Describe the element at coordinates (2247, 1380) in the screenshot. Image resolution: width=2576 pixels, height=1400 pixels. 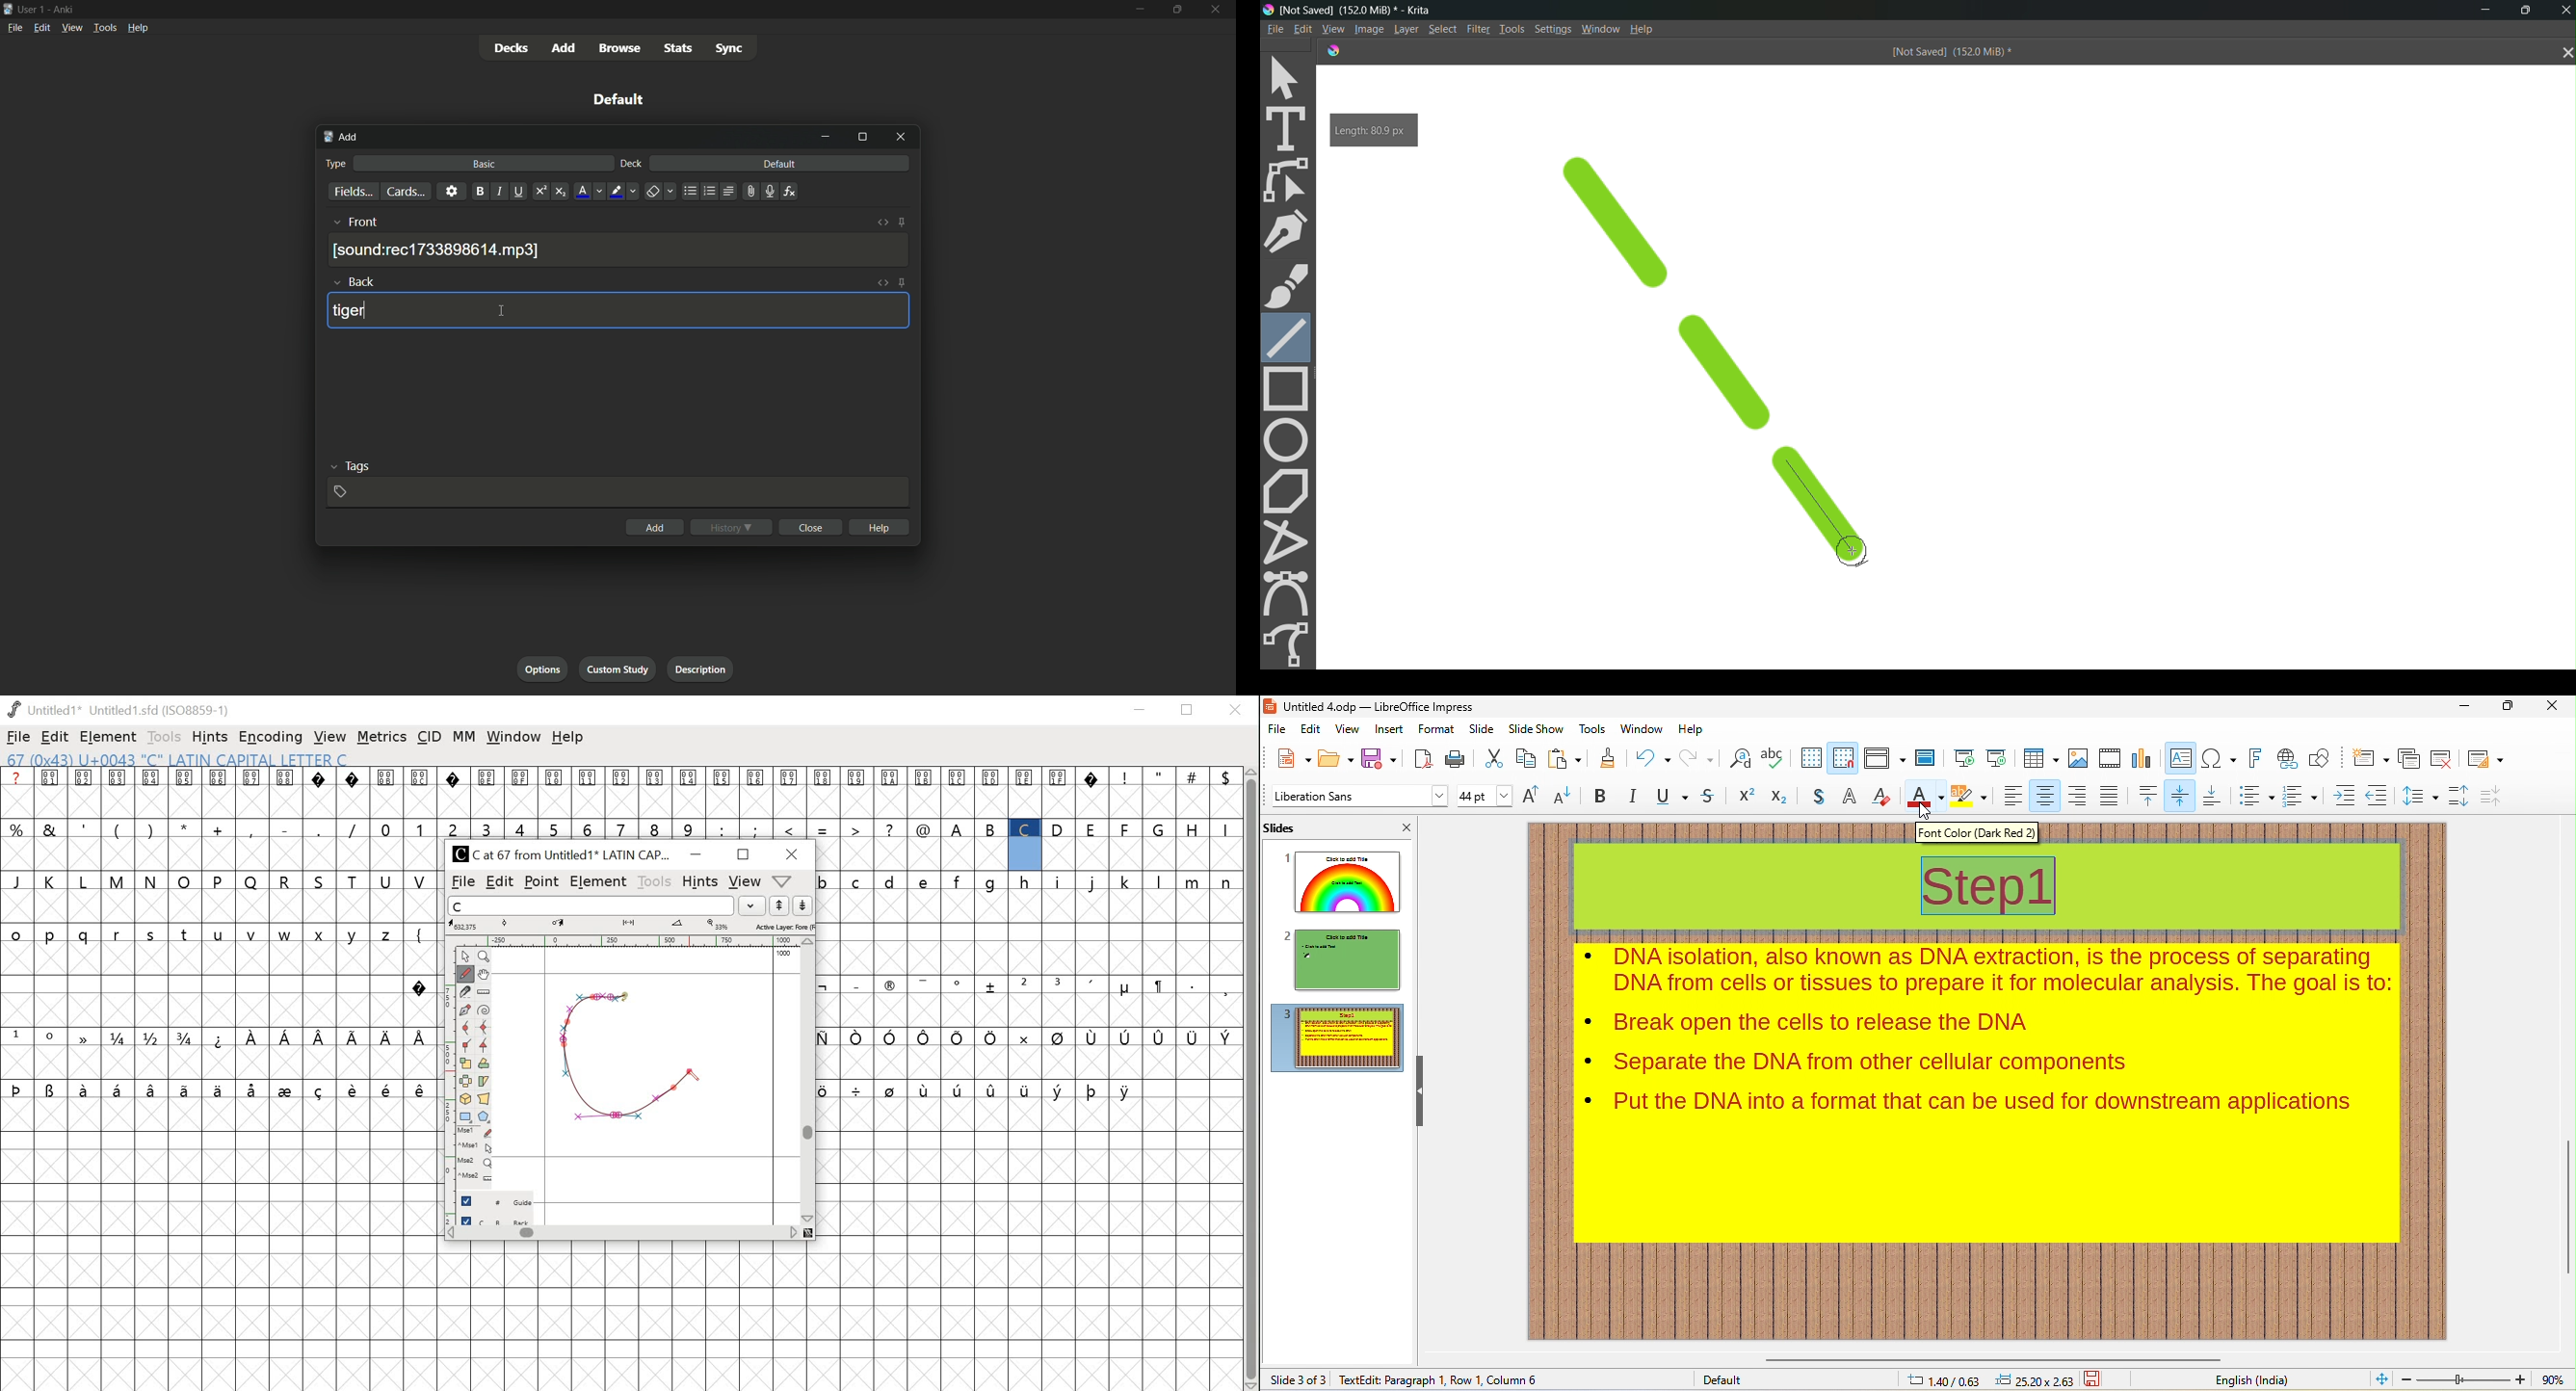
I see `english` at that location.